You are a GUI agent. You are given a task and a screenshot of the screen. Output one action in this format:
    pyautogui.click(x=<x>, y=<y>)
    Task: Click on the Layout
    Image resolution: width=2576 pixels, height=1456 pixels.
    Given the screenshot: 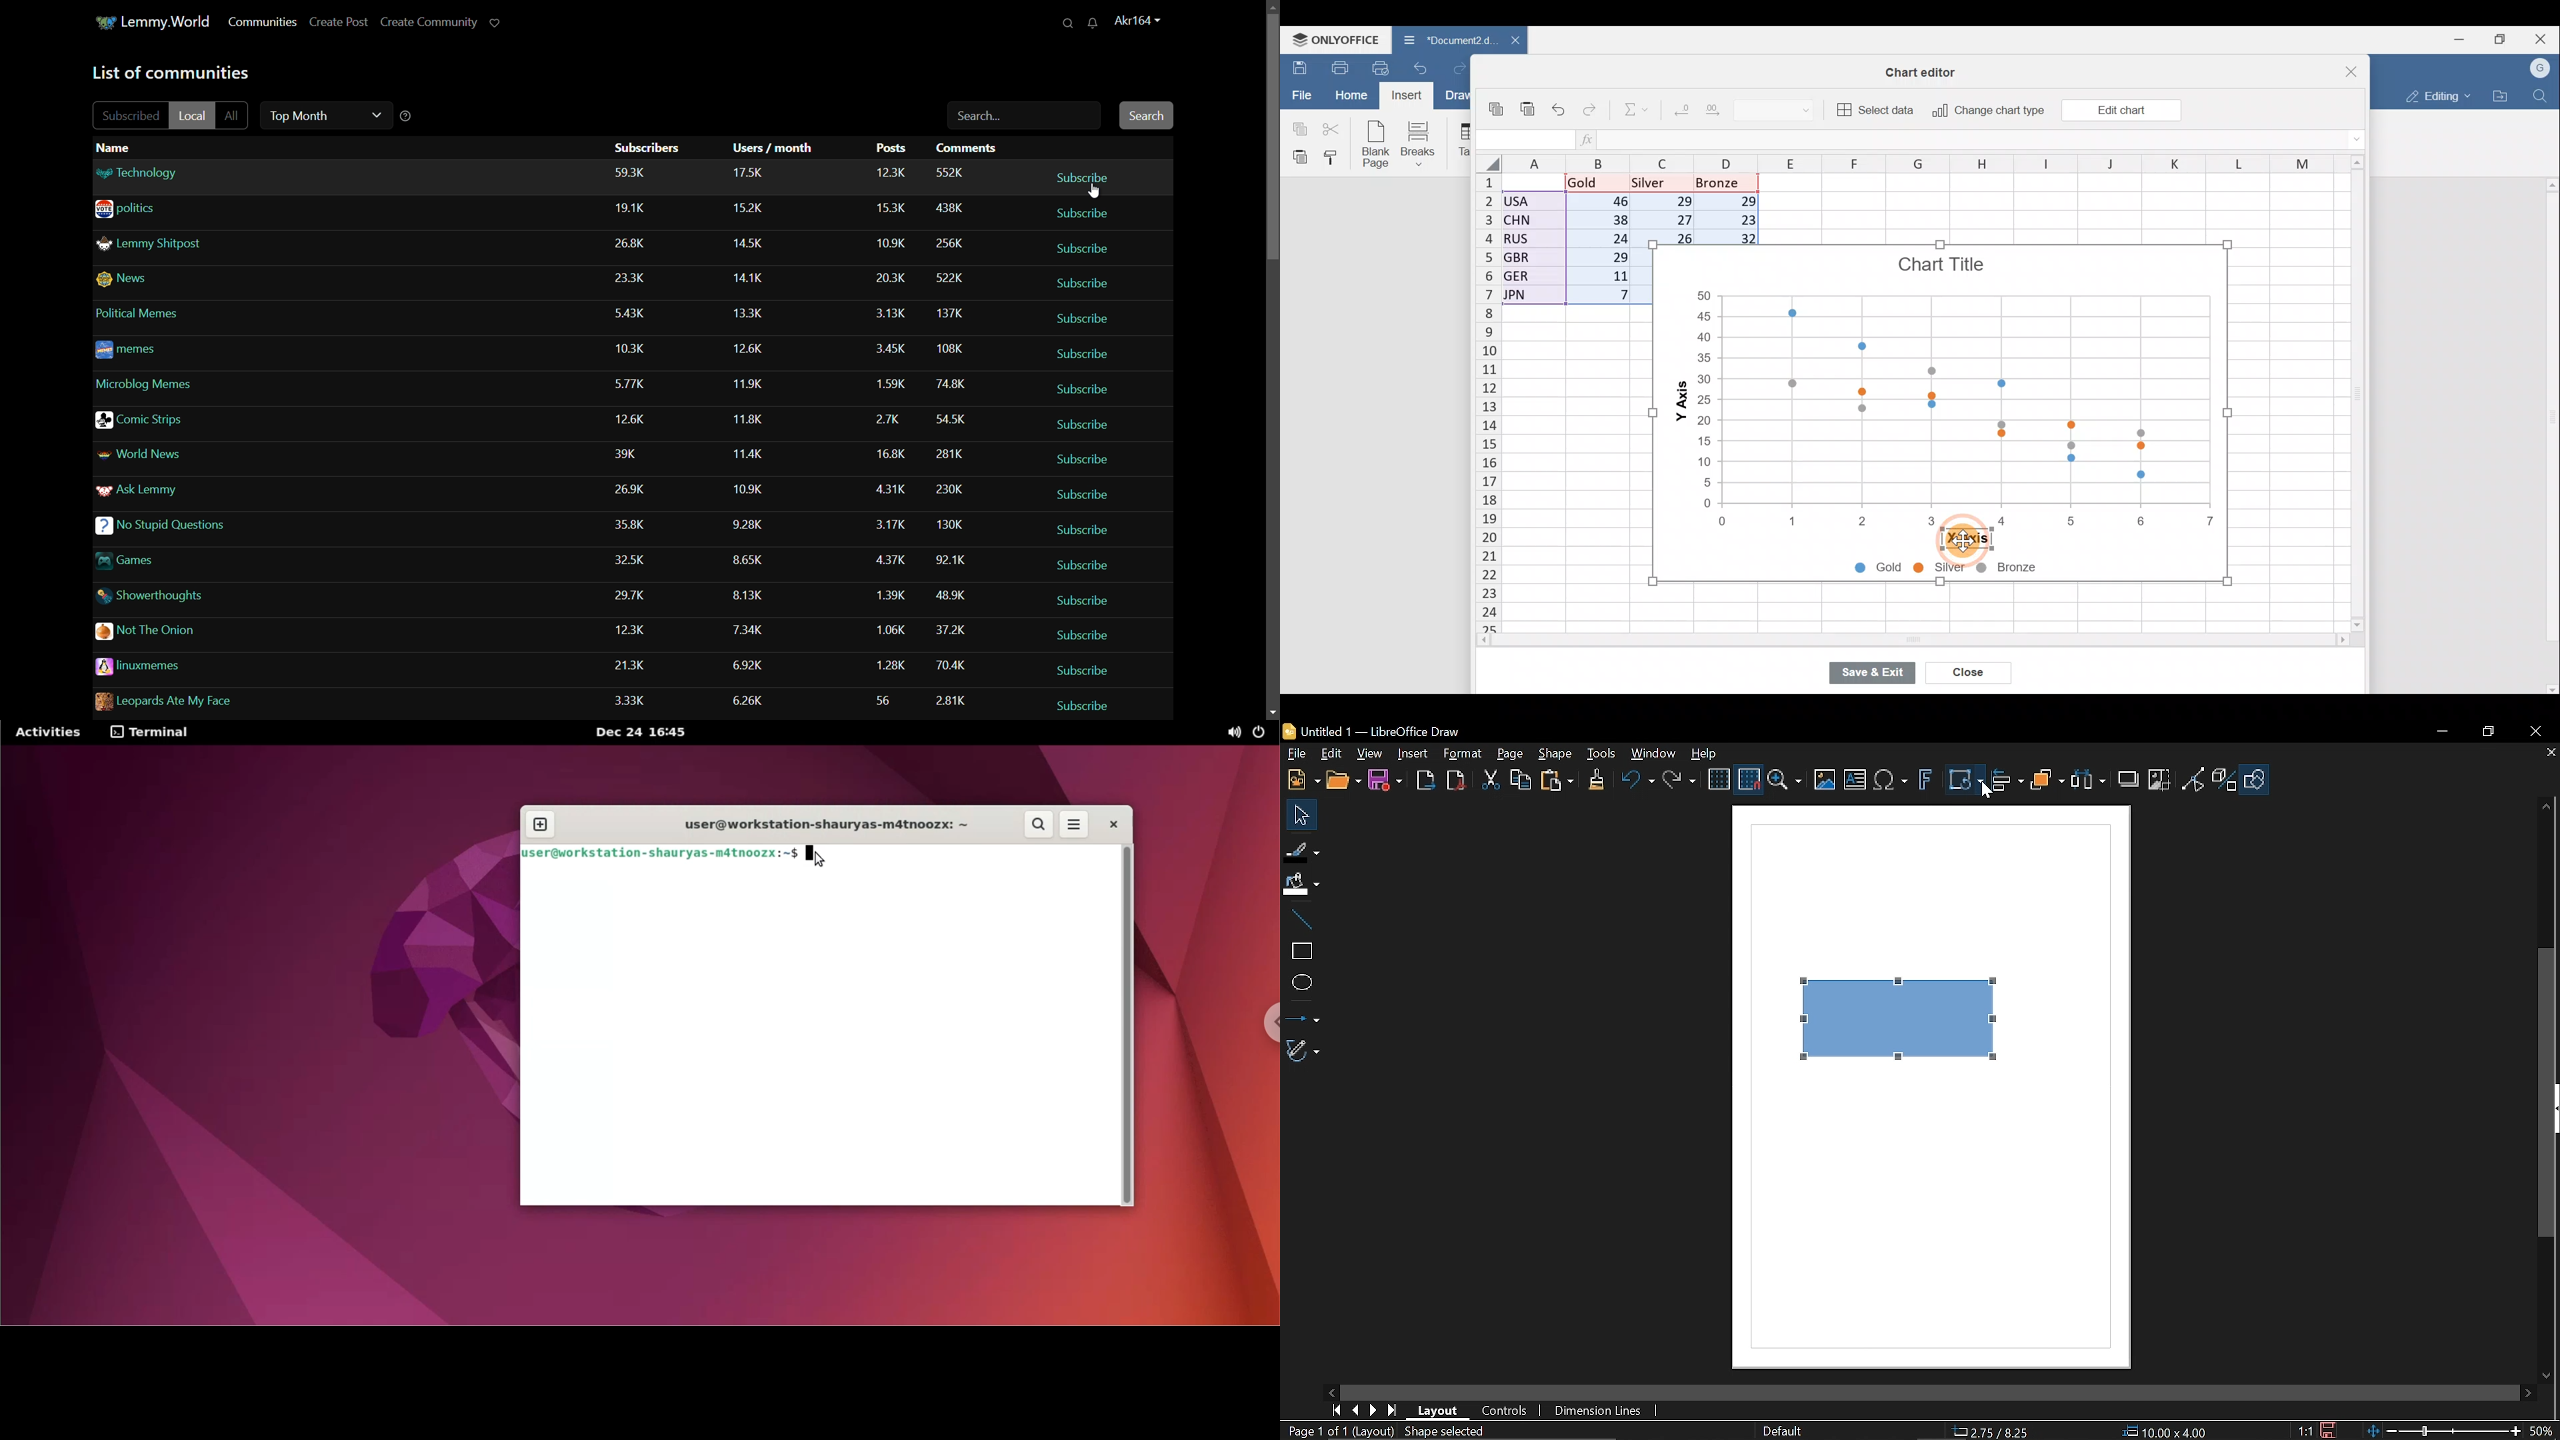 What is the action you would take?
    pyautogui.click(x=1438, y=1409)
    